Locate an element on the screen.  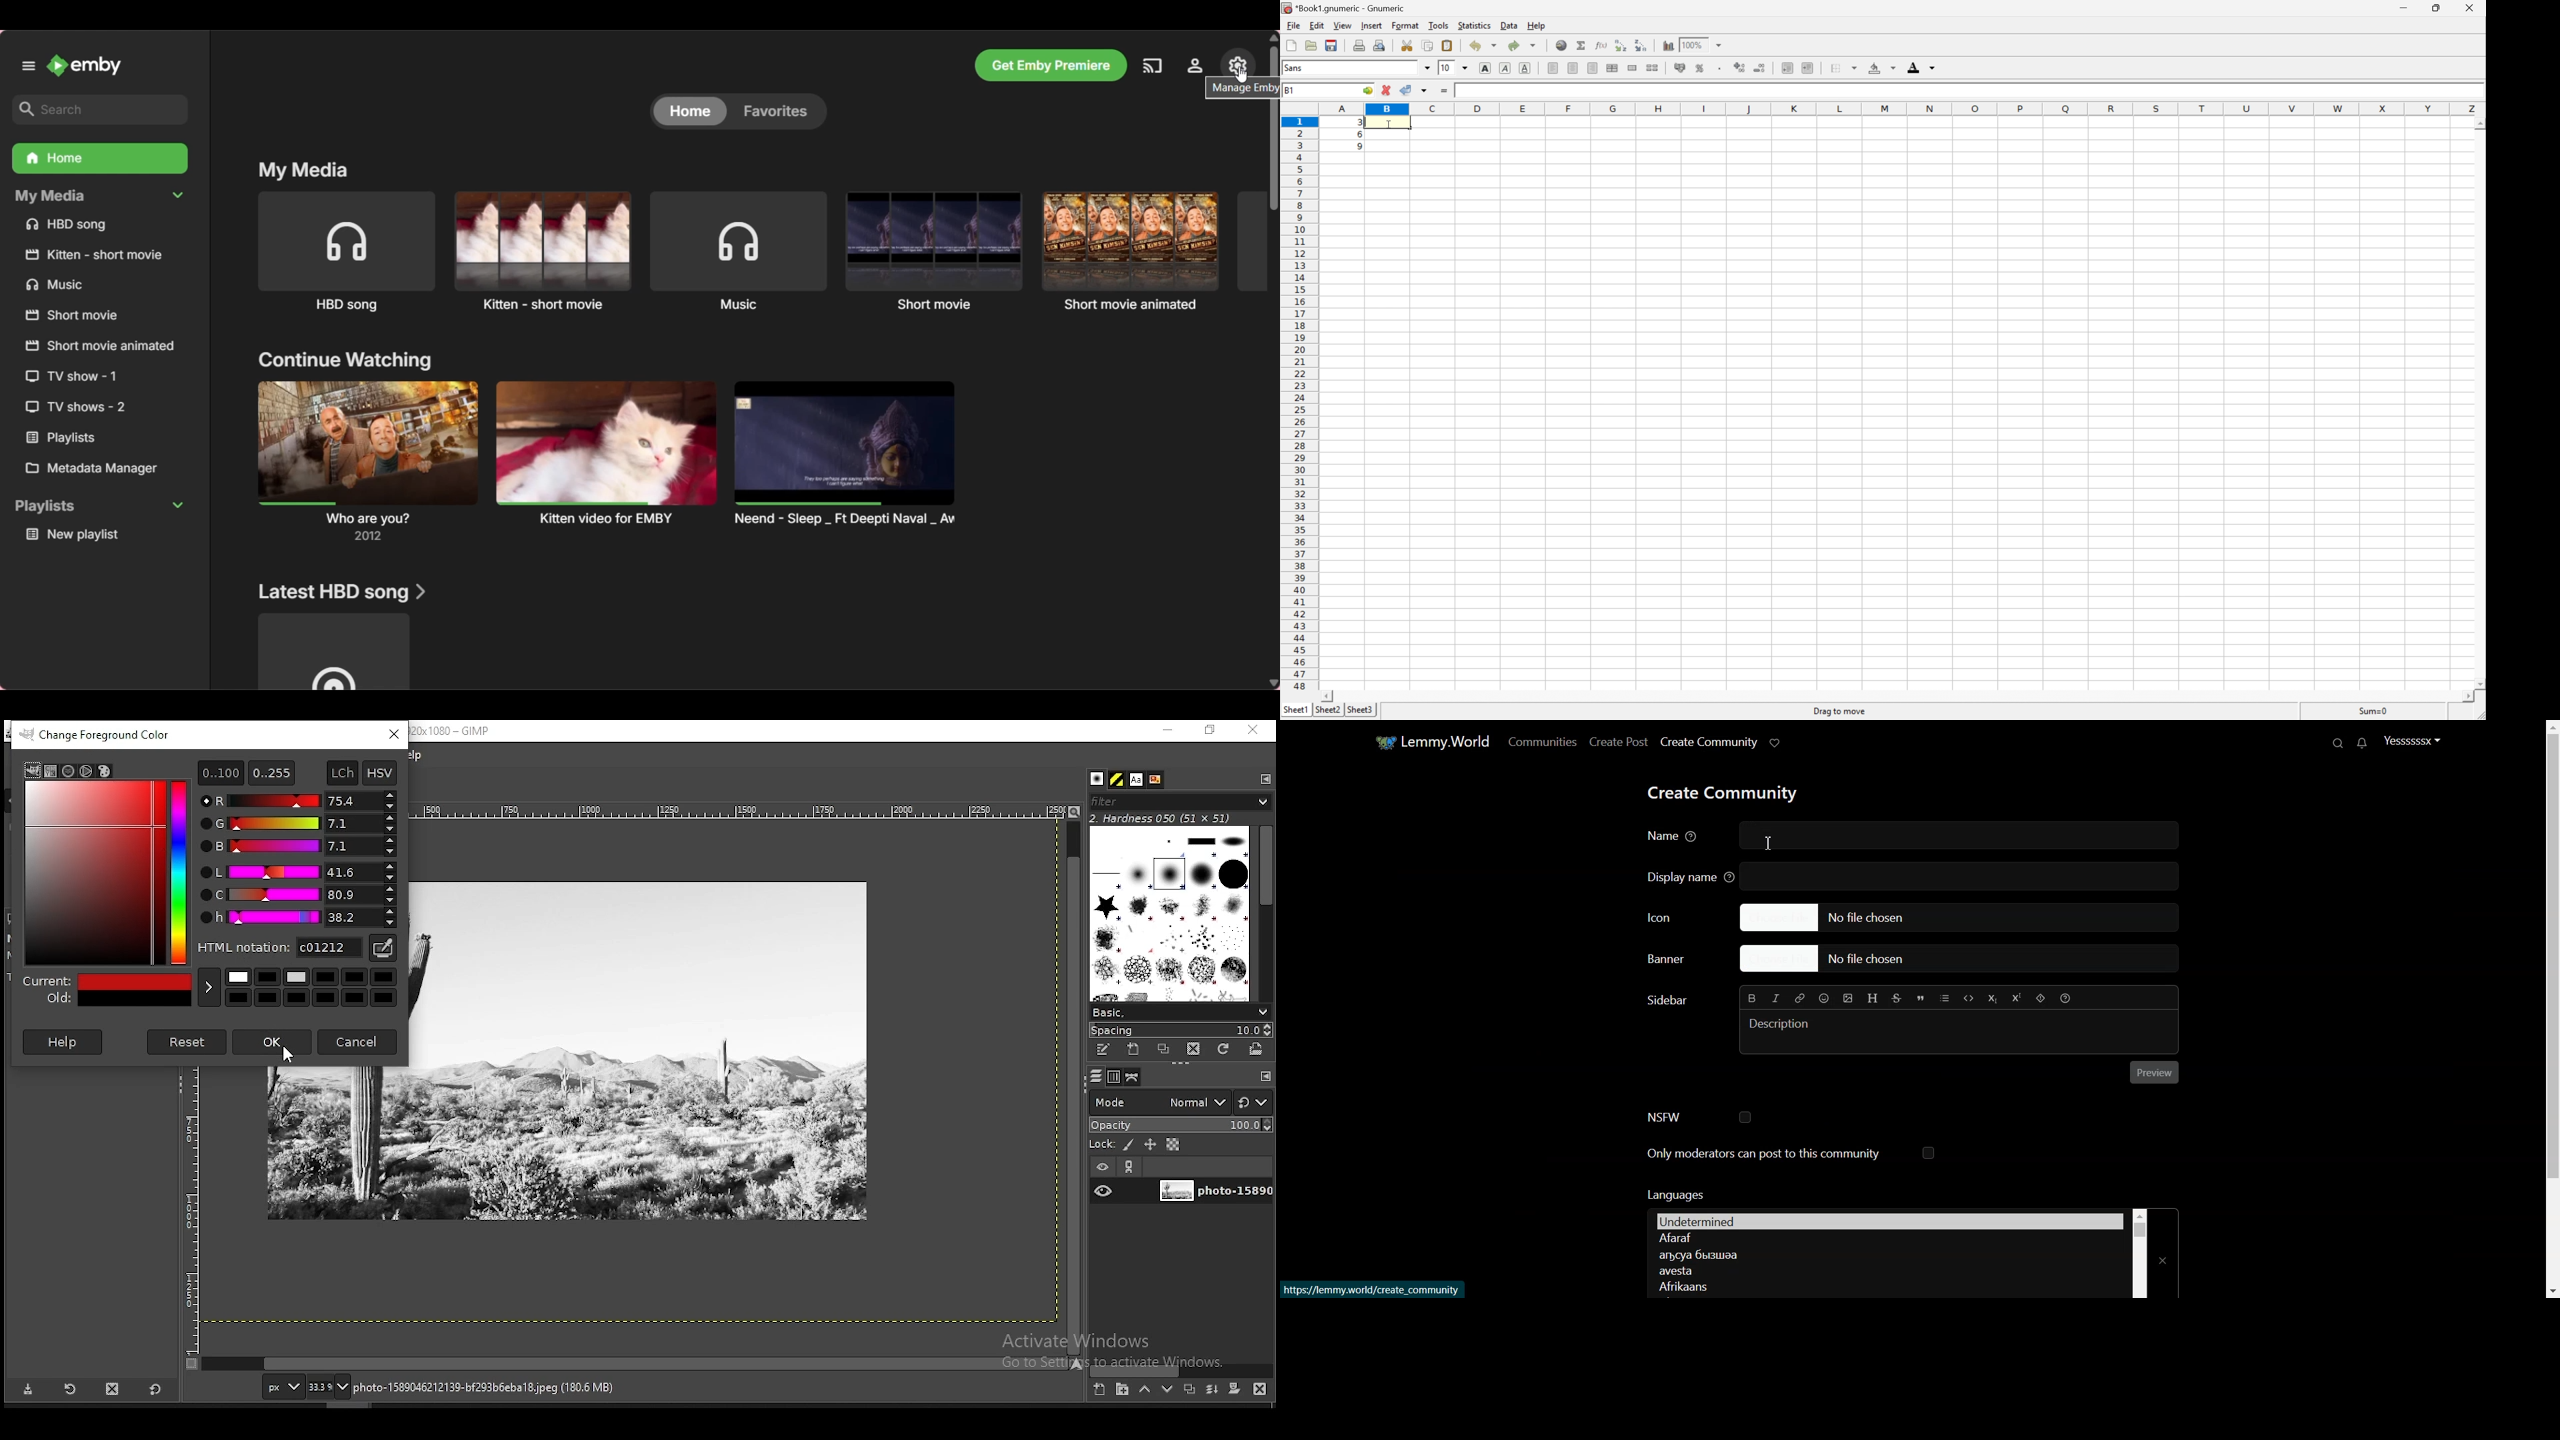
Borders is located at coordinates (1843, 67).